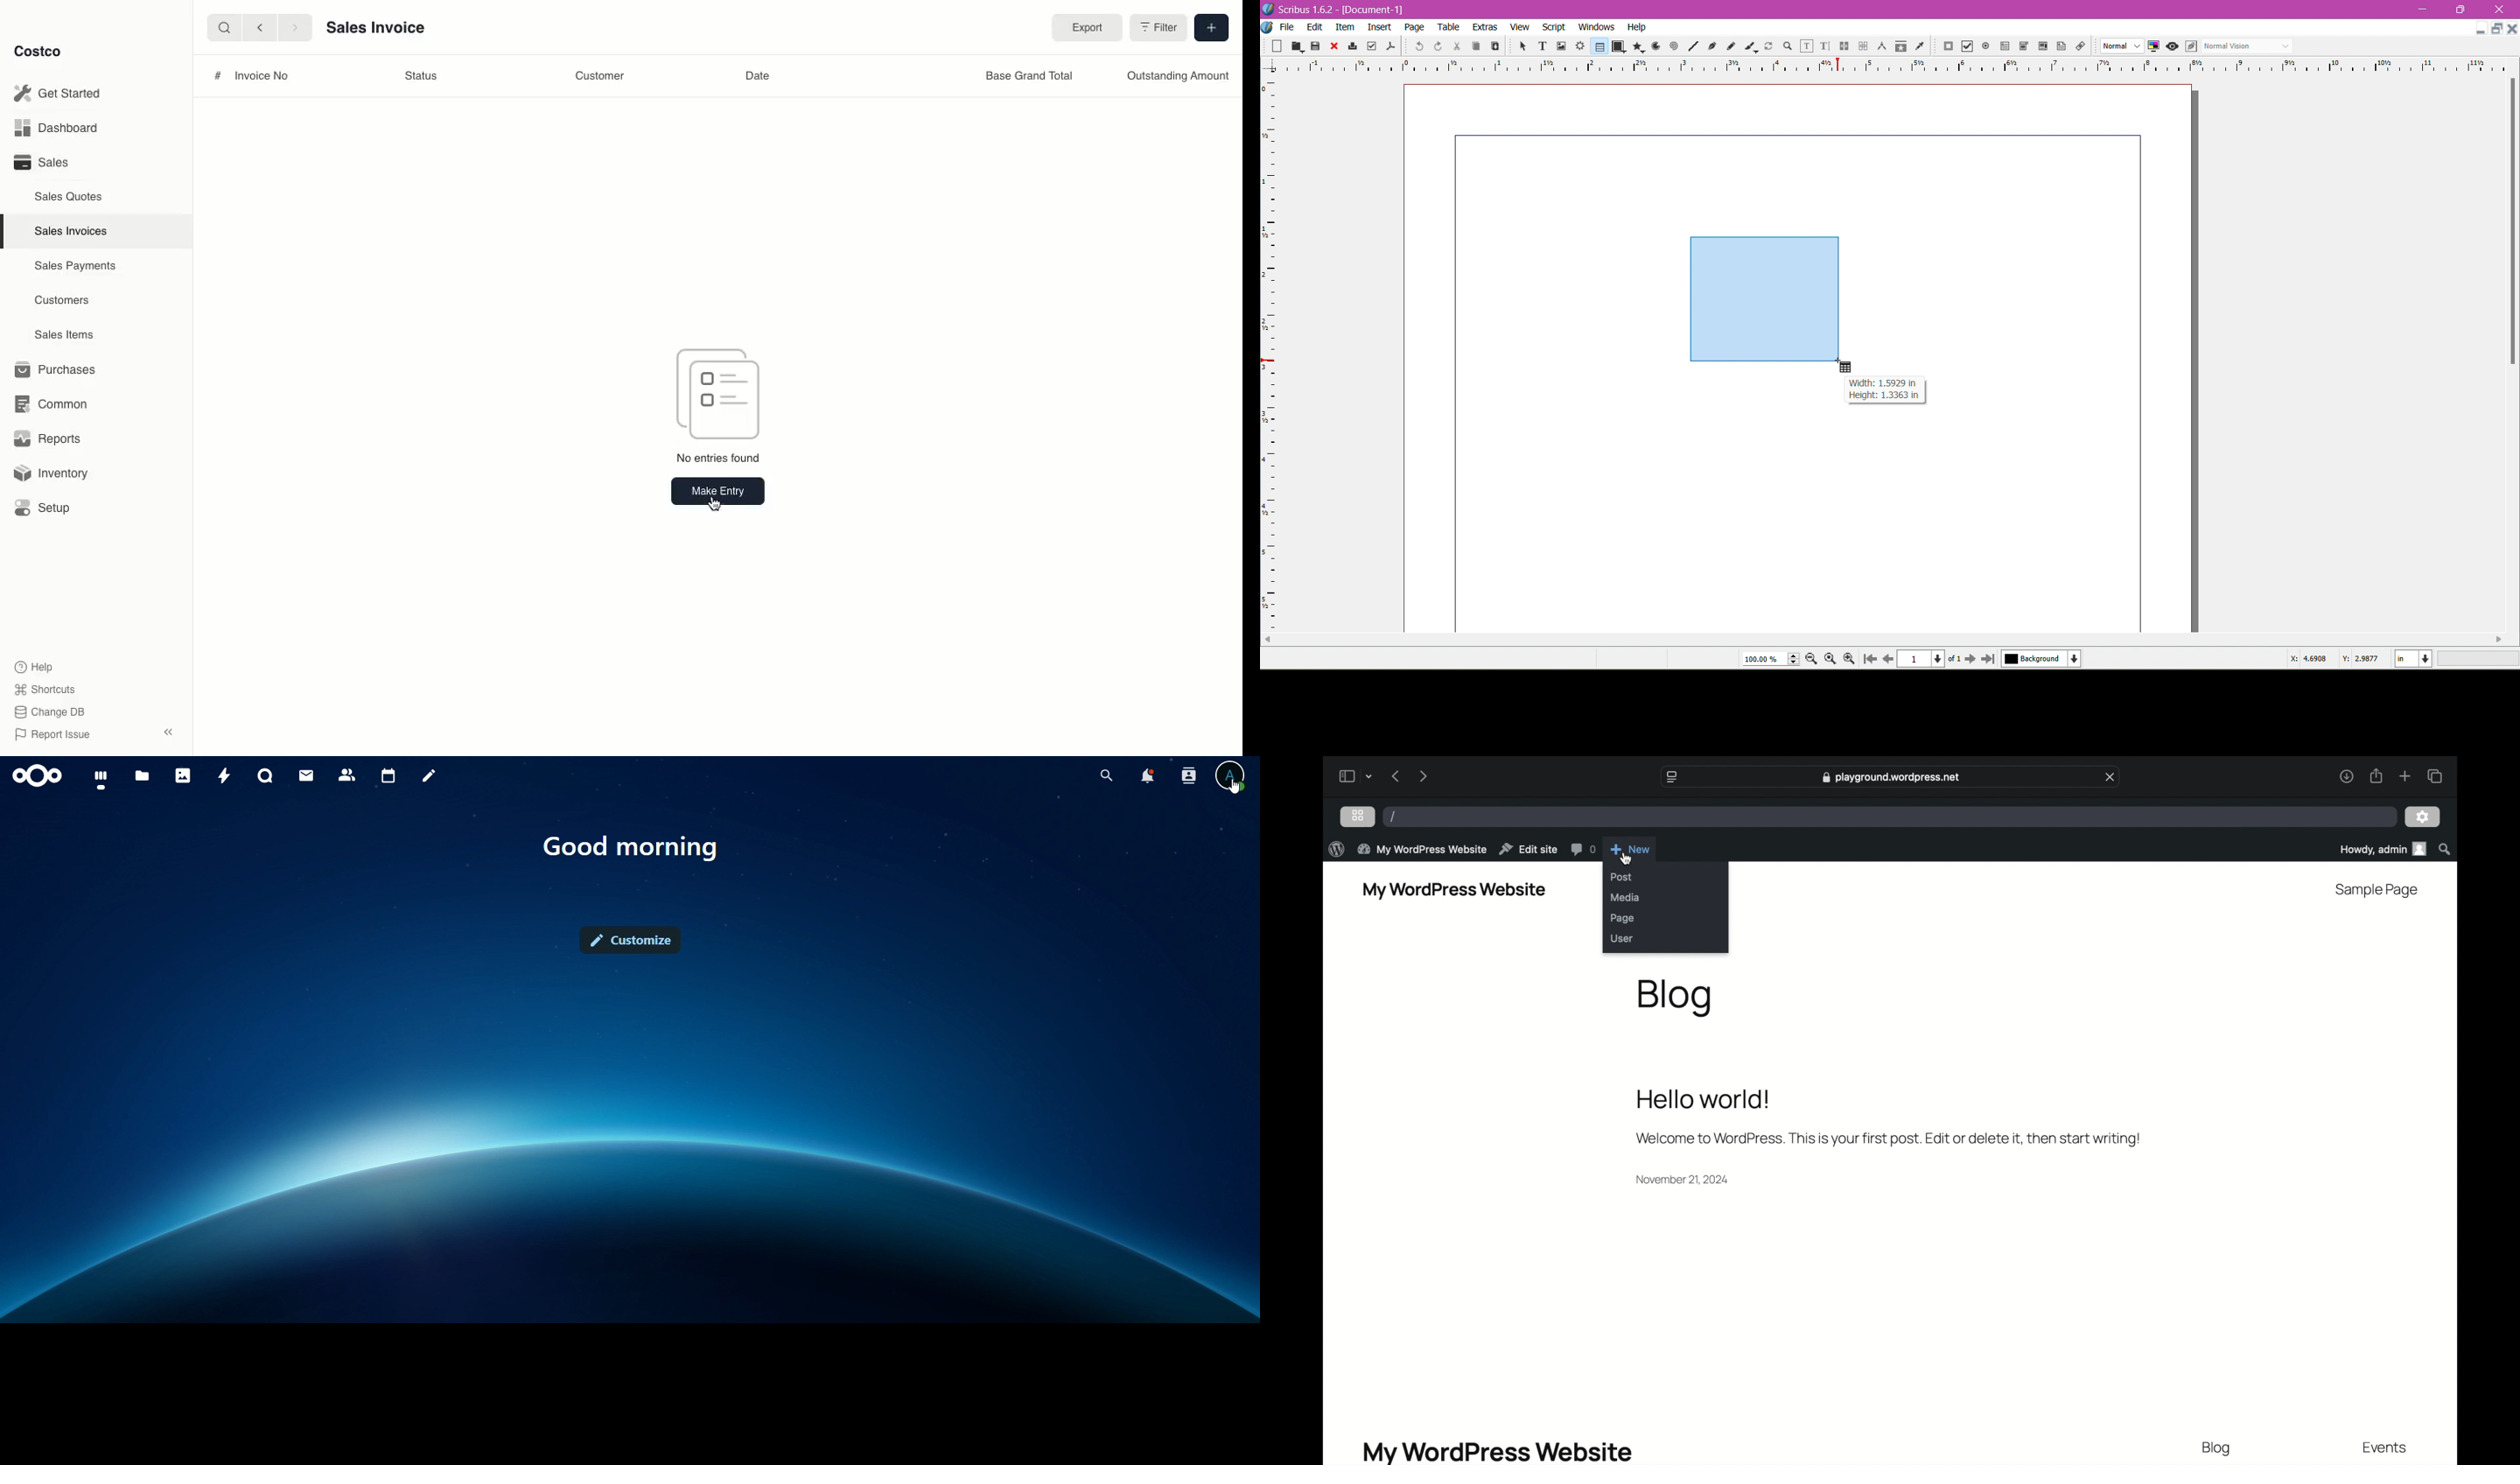  I want to click on Emblem, so click(721, 392).